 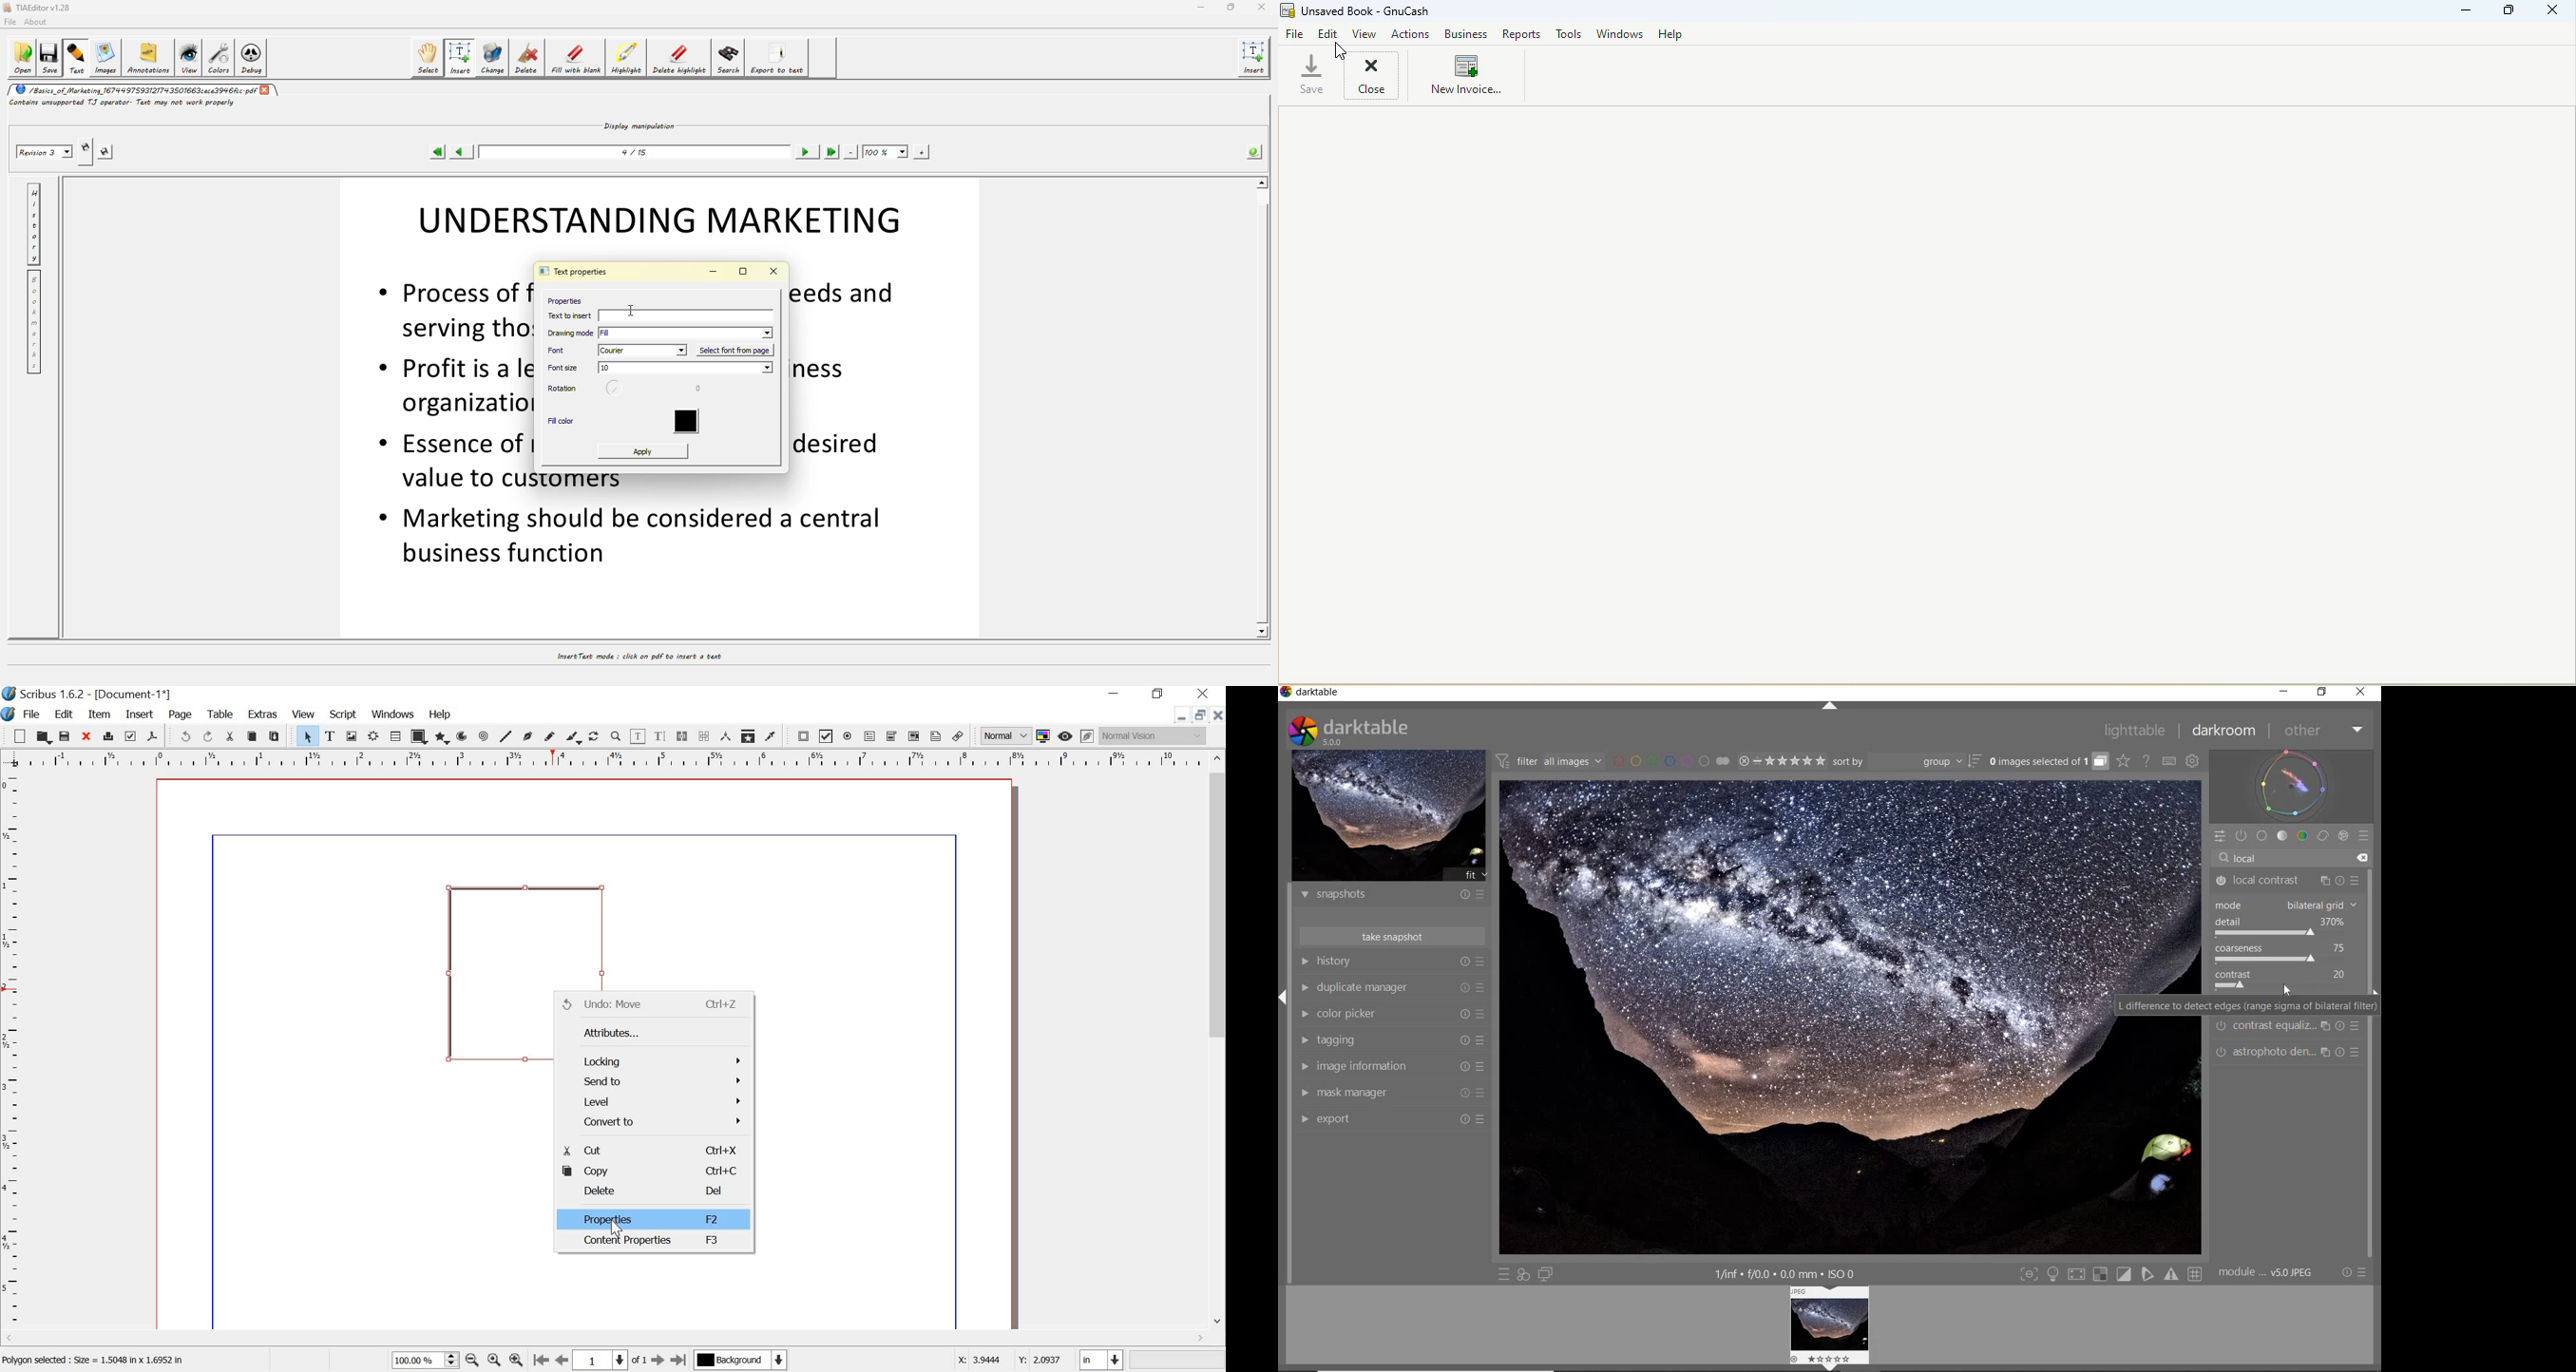 What do you see at coordinates (1522, 1274) in the screenshot?
I see `QUICK ACCESS FOR APPLYING ANY OF YOUR STYLES` at bounding box center [1522, 1274].